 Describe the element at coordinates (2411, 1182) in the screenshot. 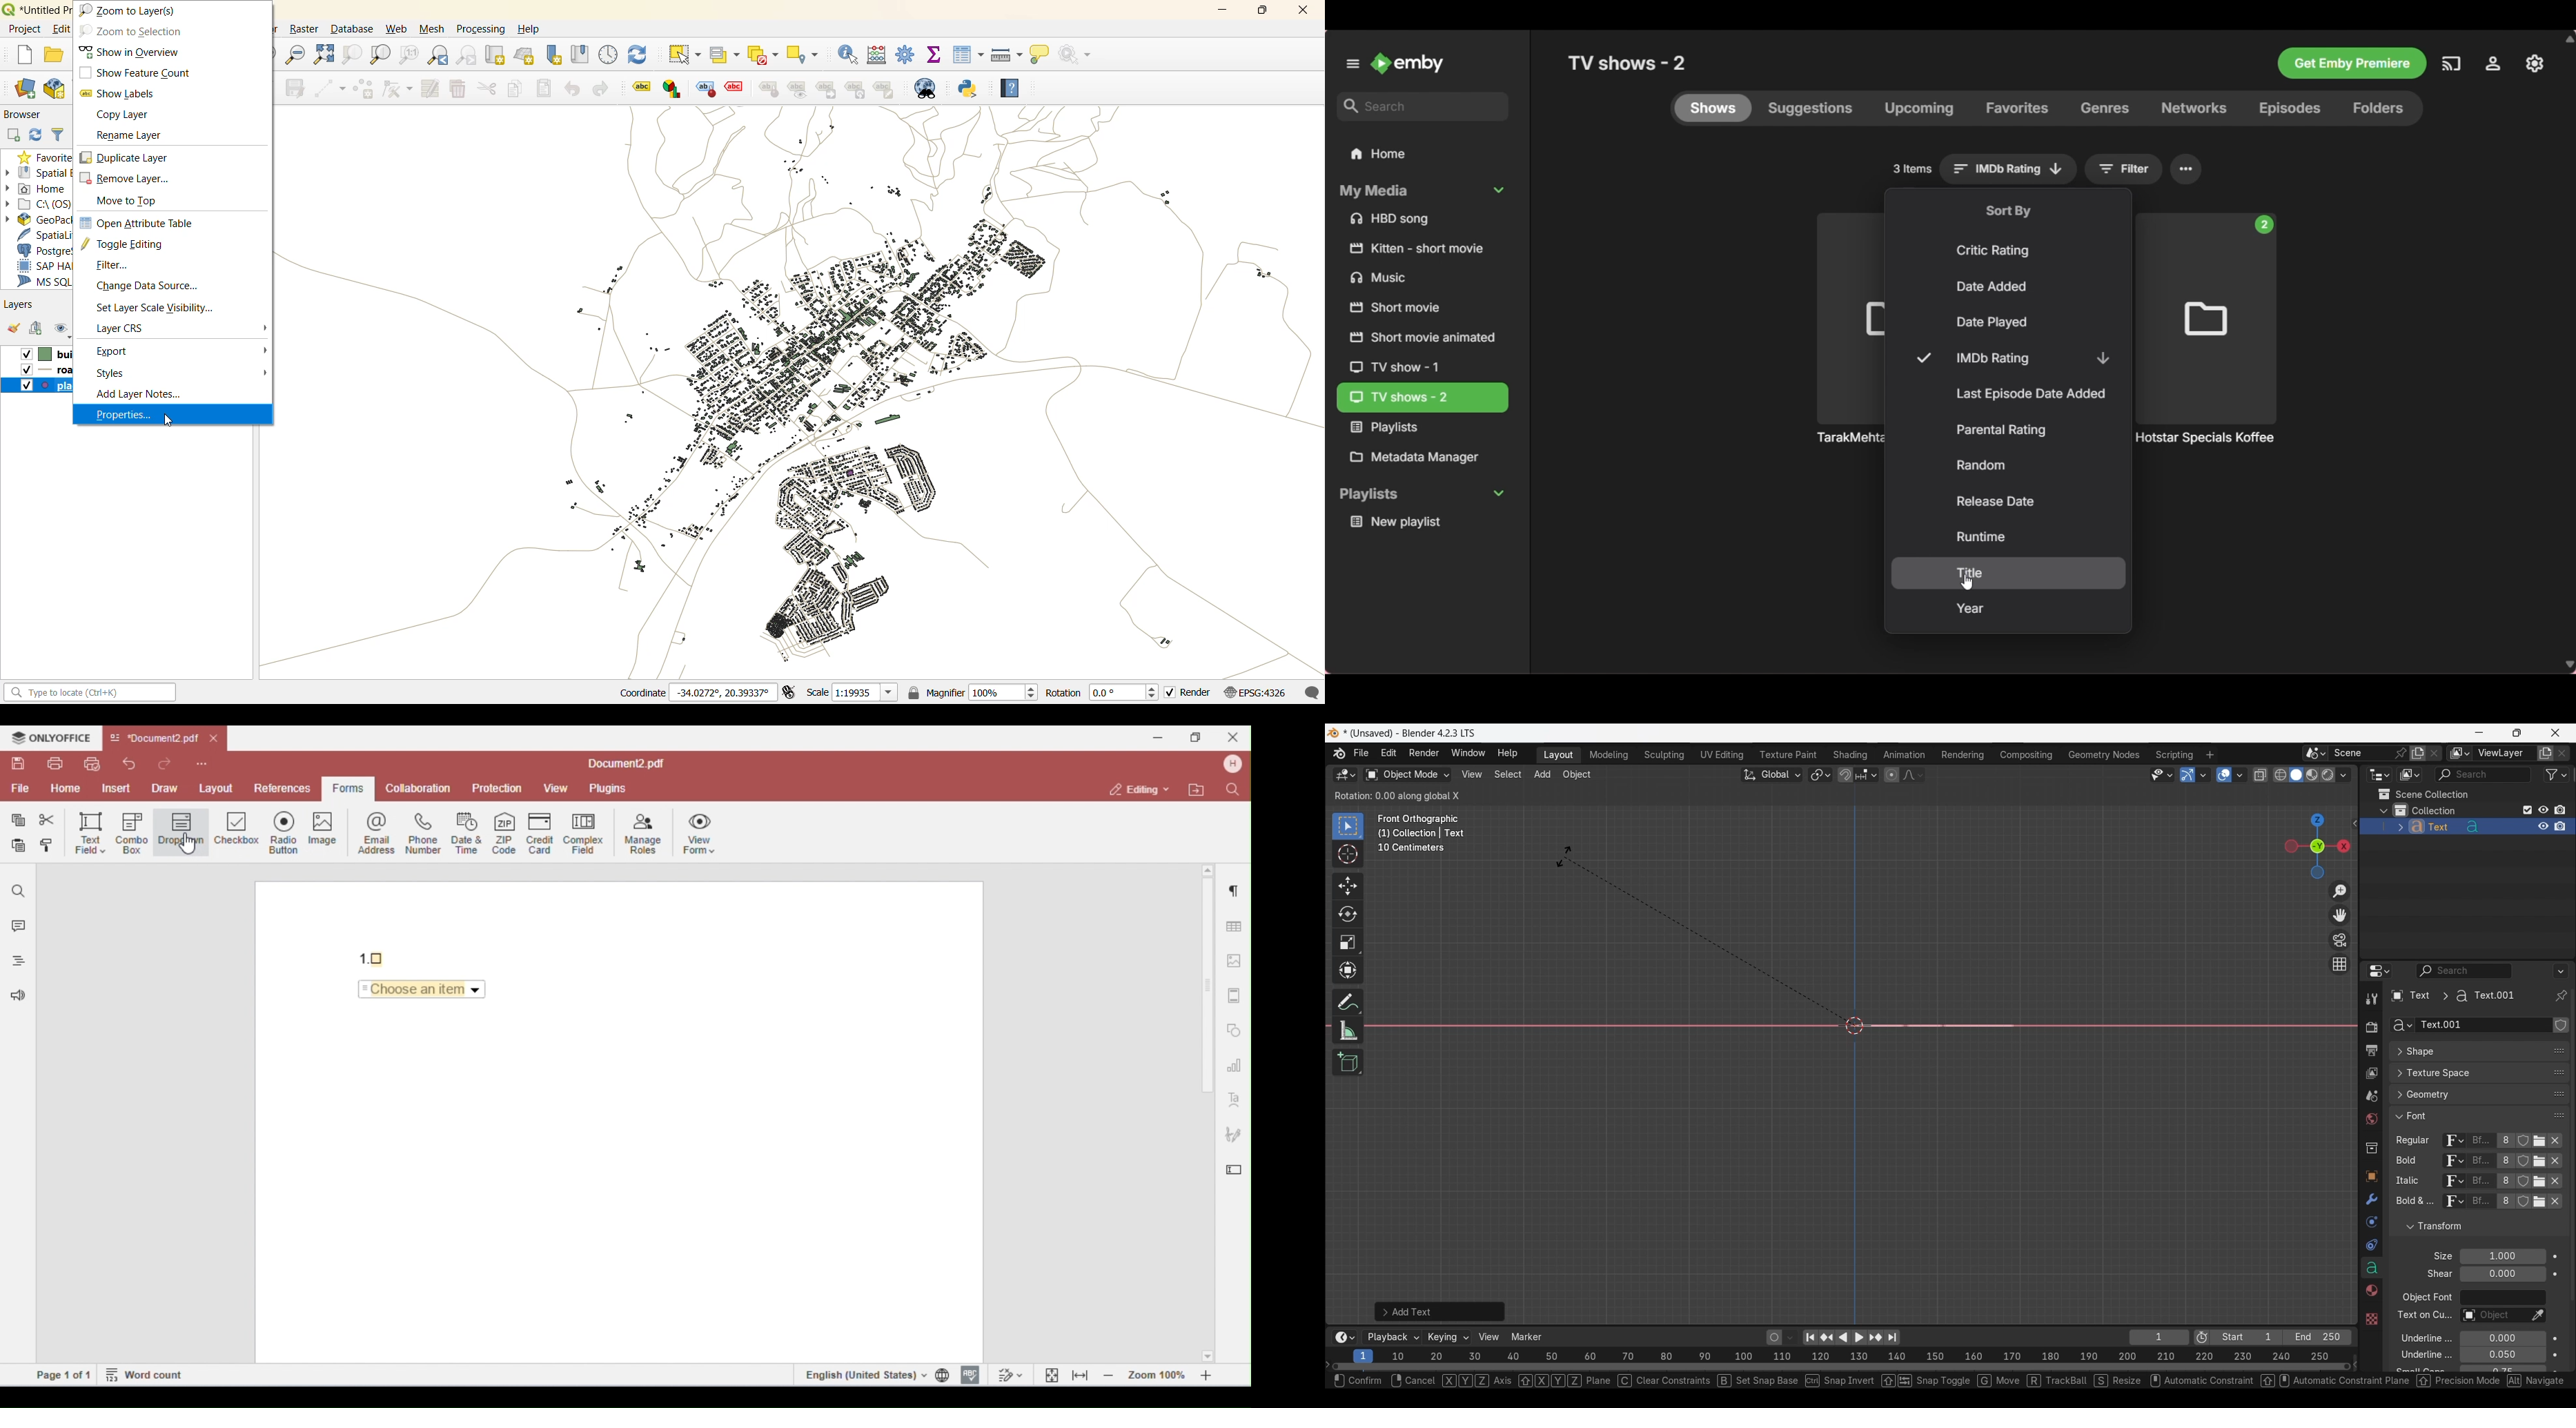

I see `` at that location.